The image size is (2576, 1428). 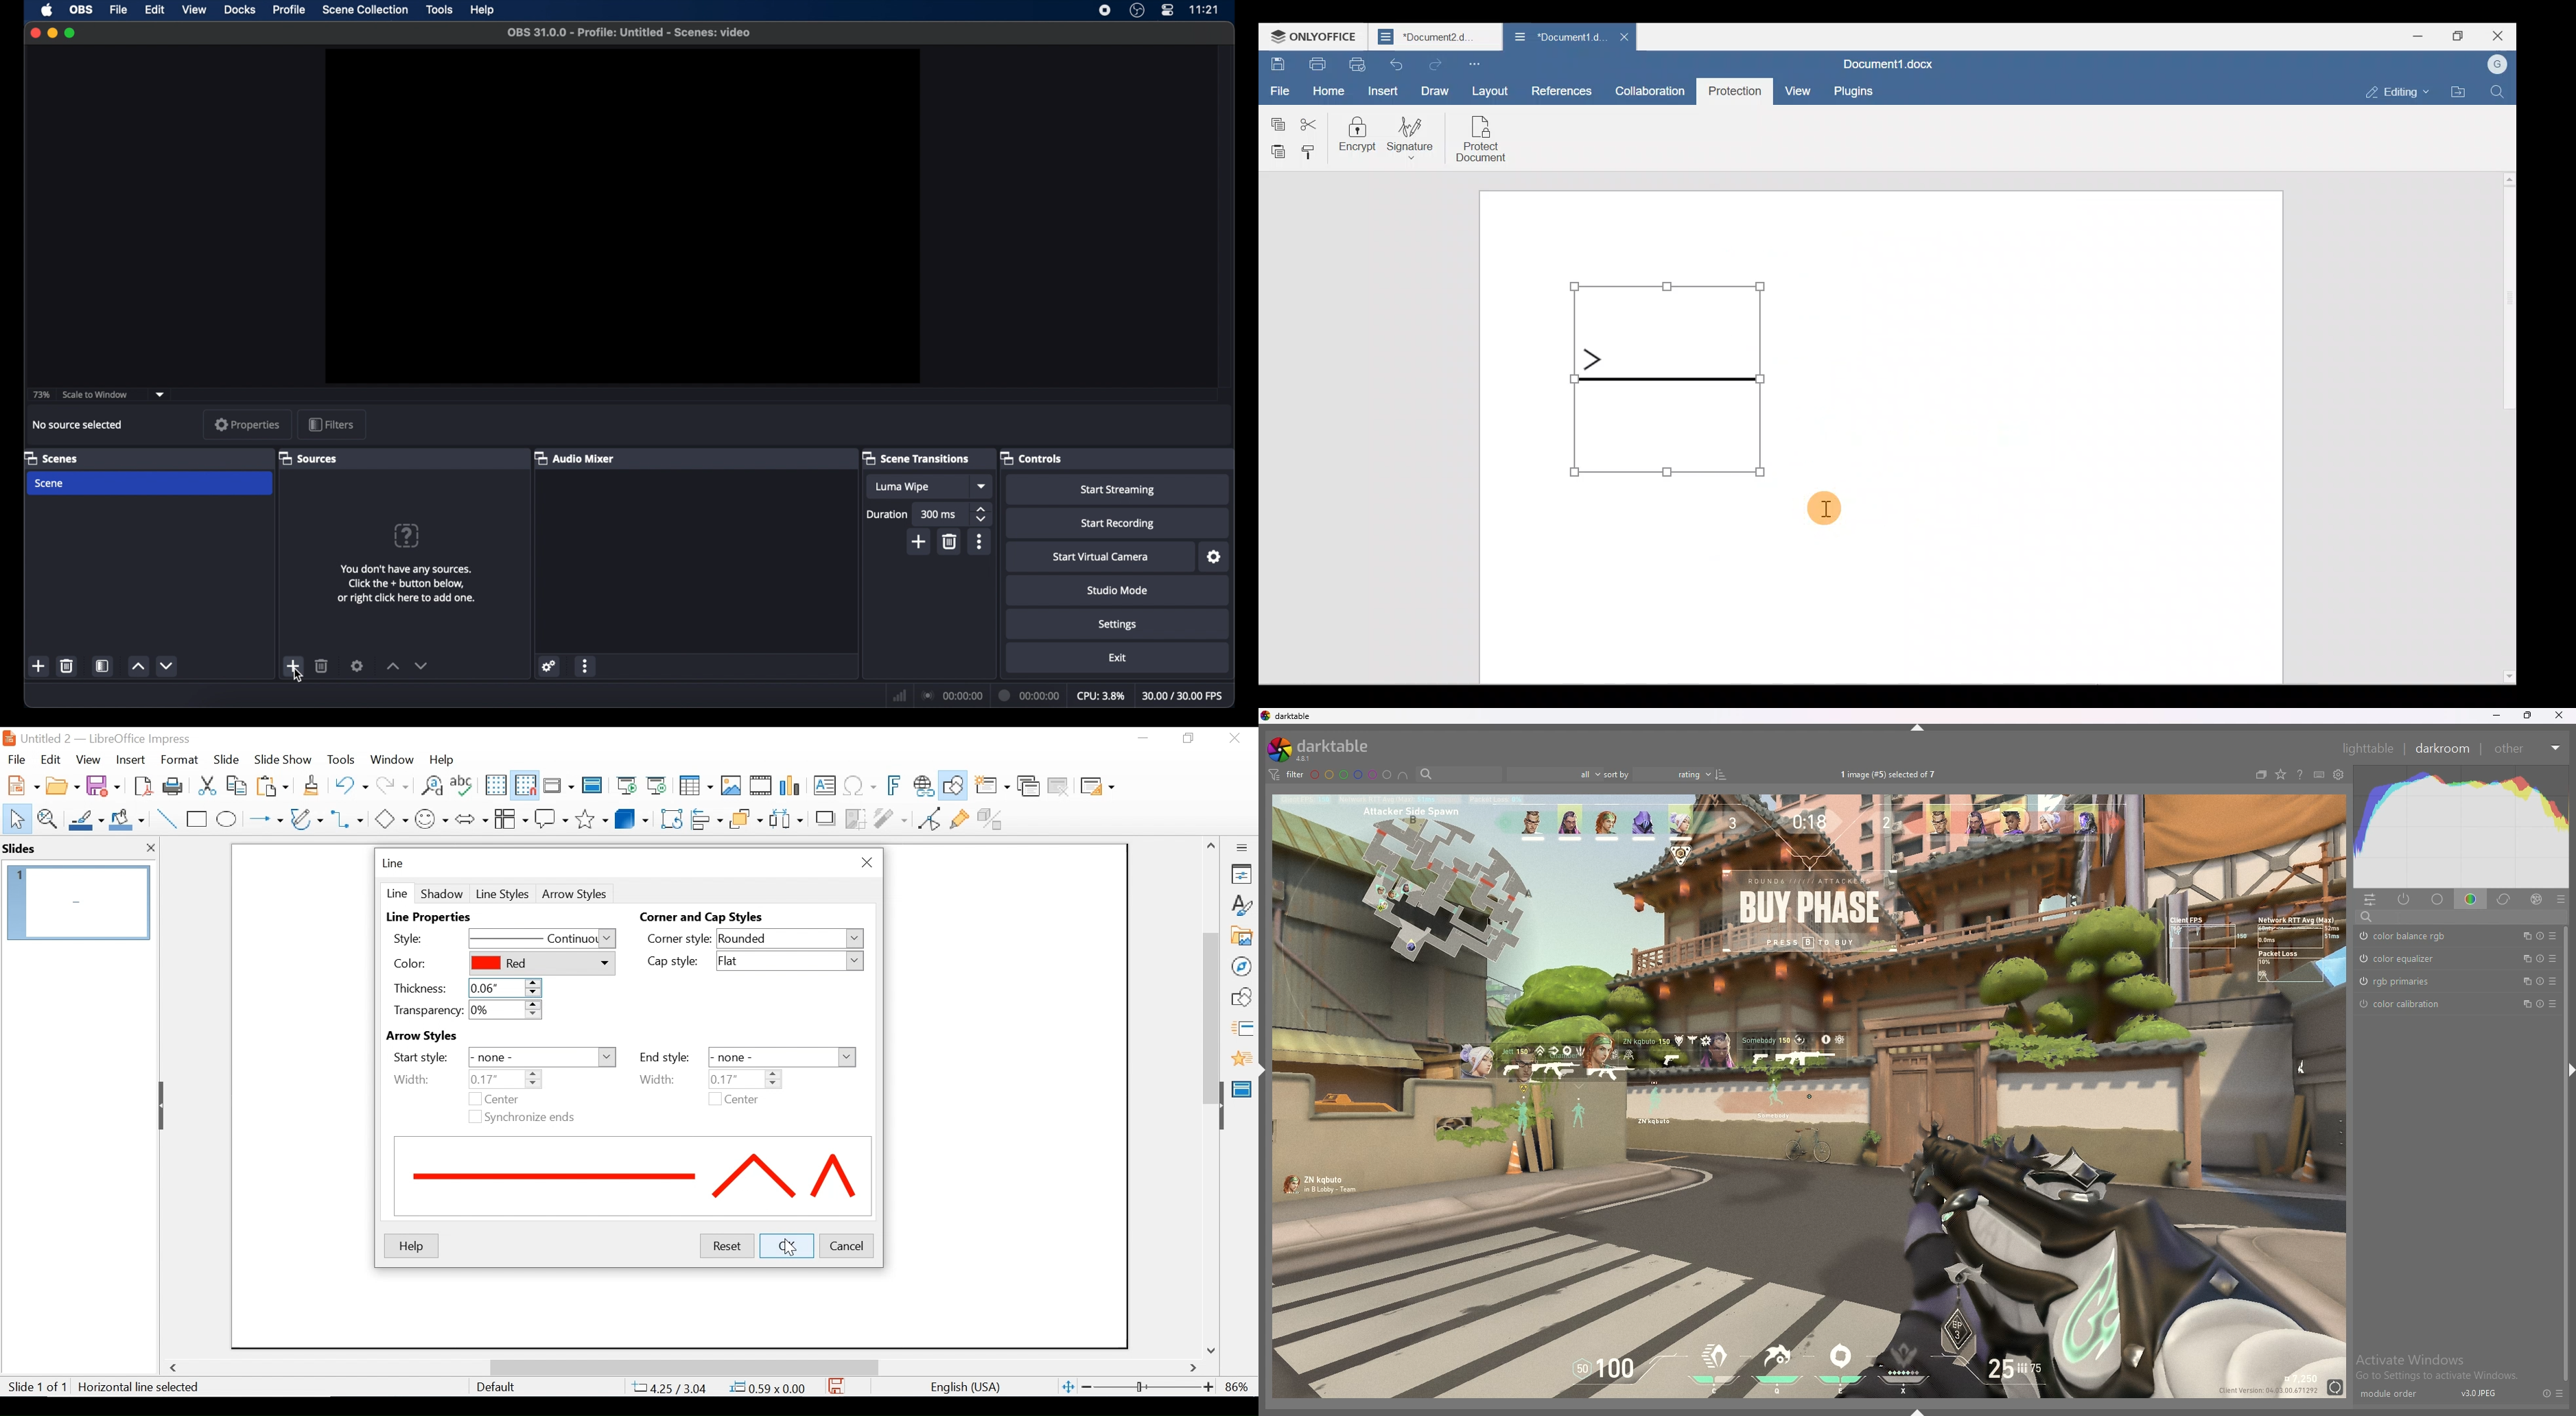 I want to click on close, so click(x=35, y=33).